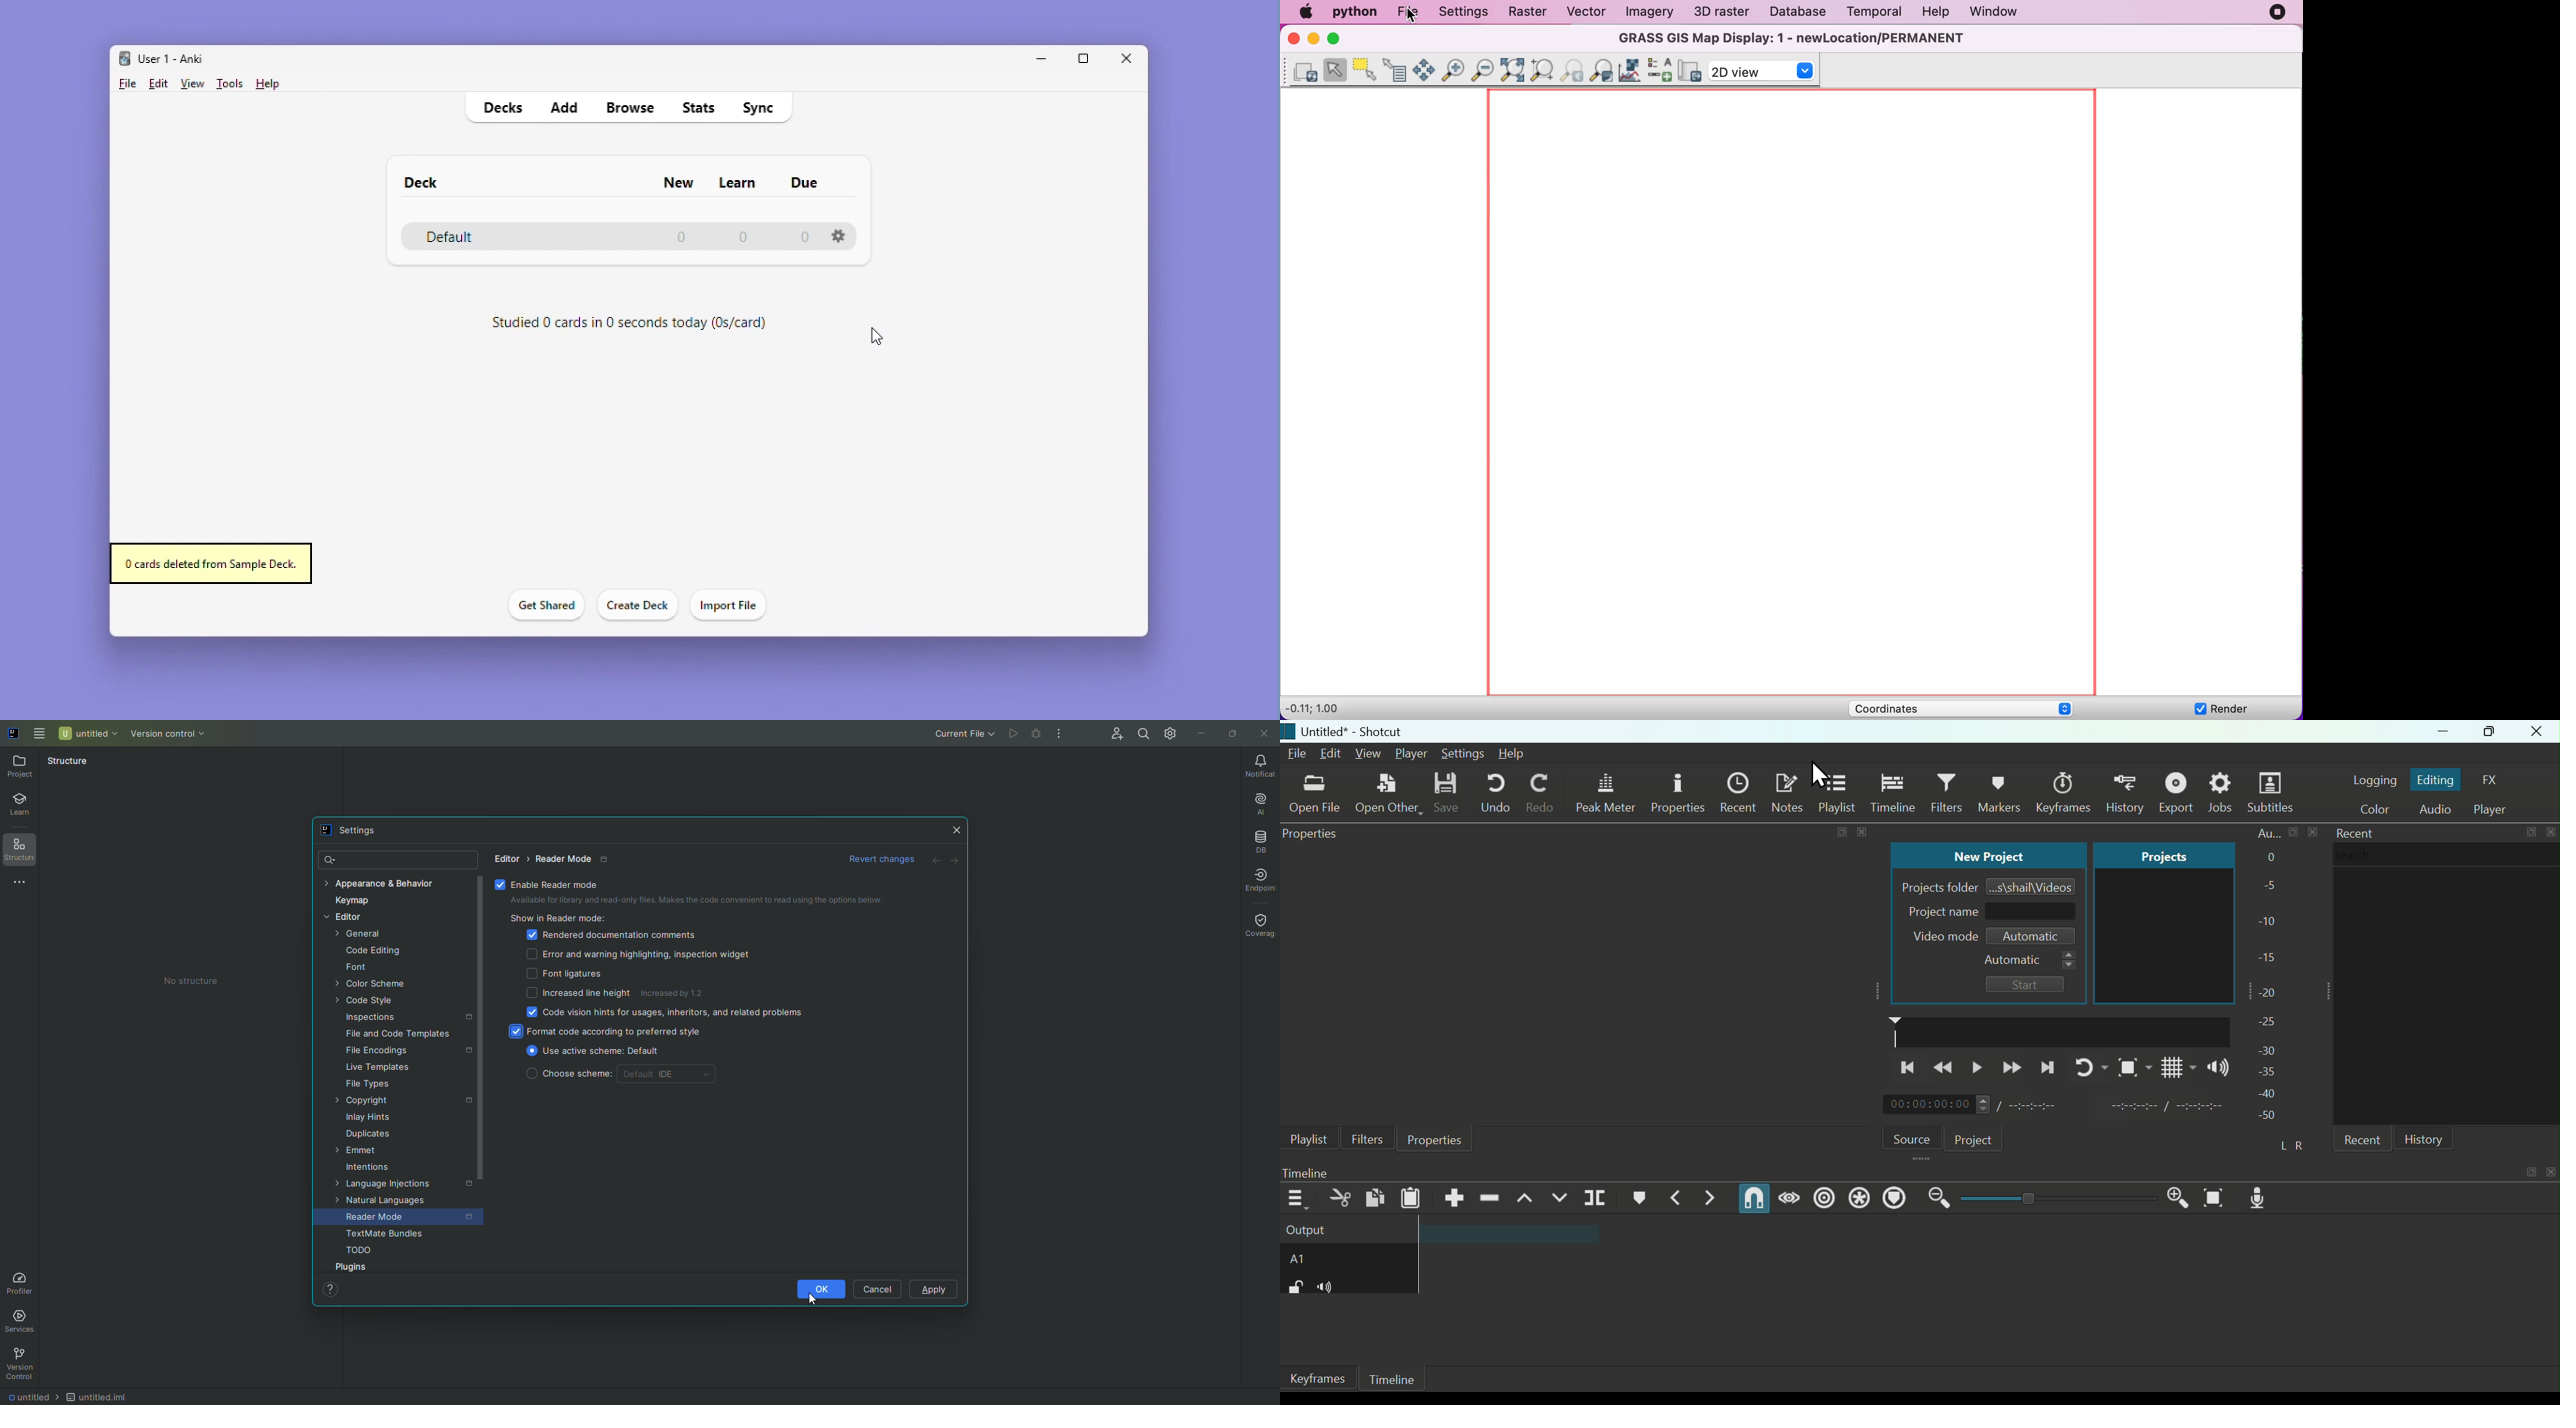 The height and width of the screenshot is (1428, 2576). I want to click on Inlay Hints, so click(363, 1119).